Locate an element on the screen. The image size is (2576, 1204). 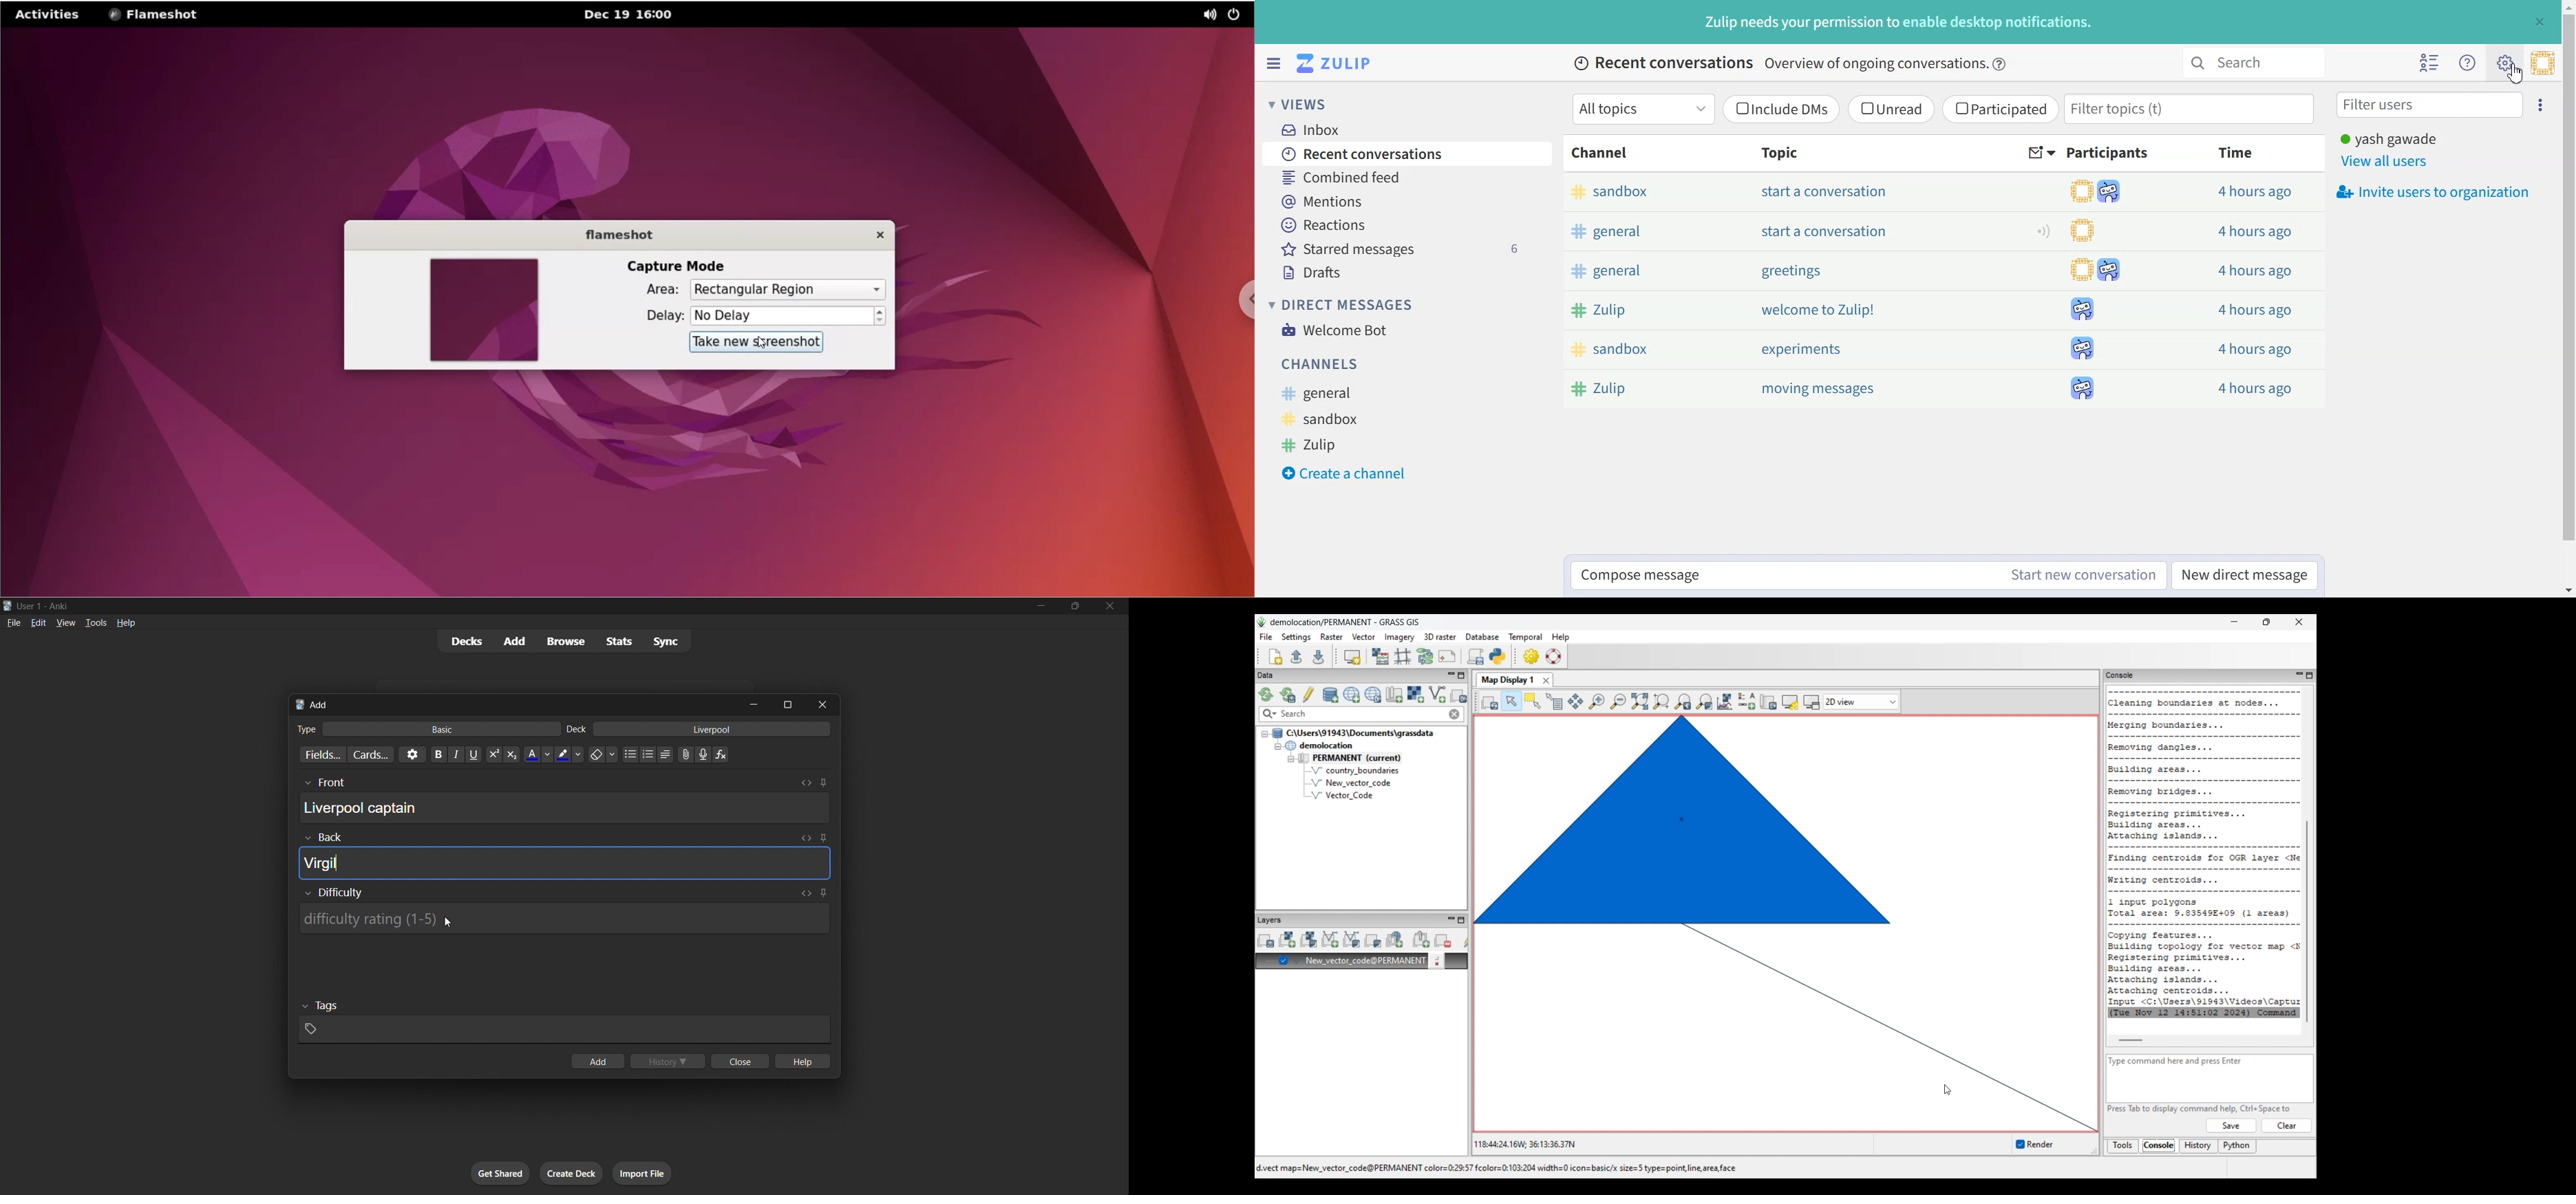
decks is located at coordinates (465, 642).